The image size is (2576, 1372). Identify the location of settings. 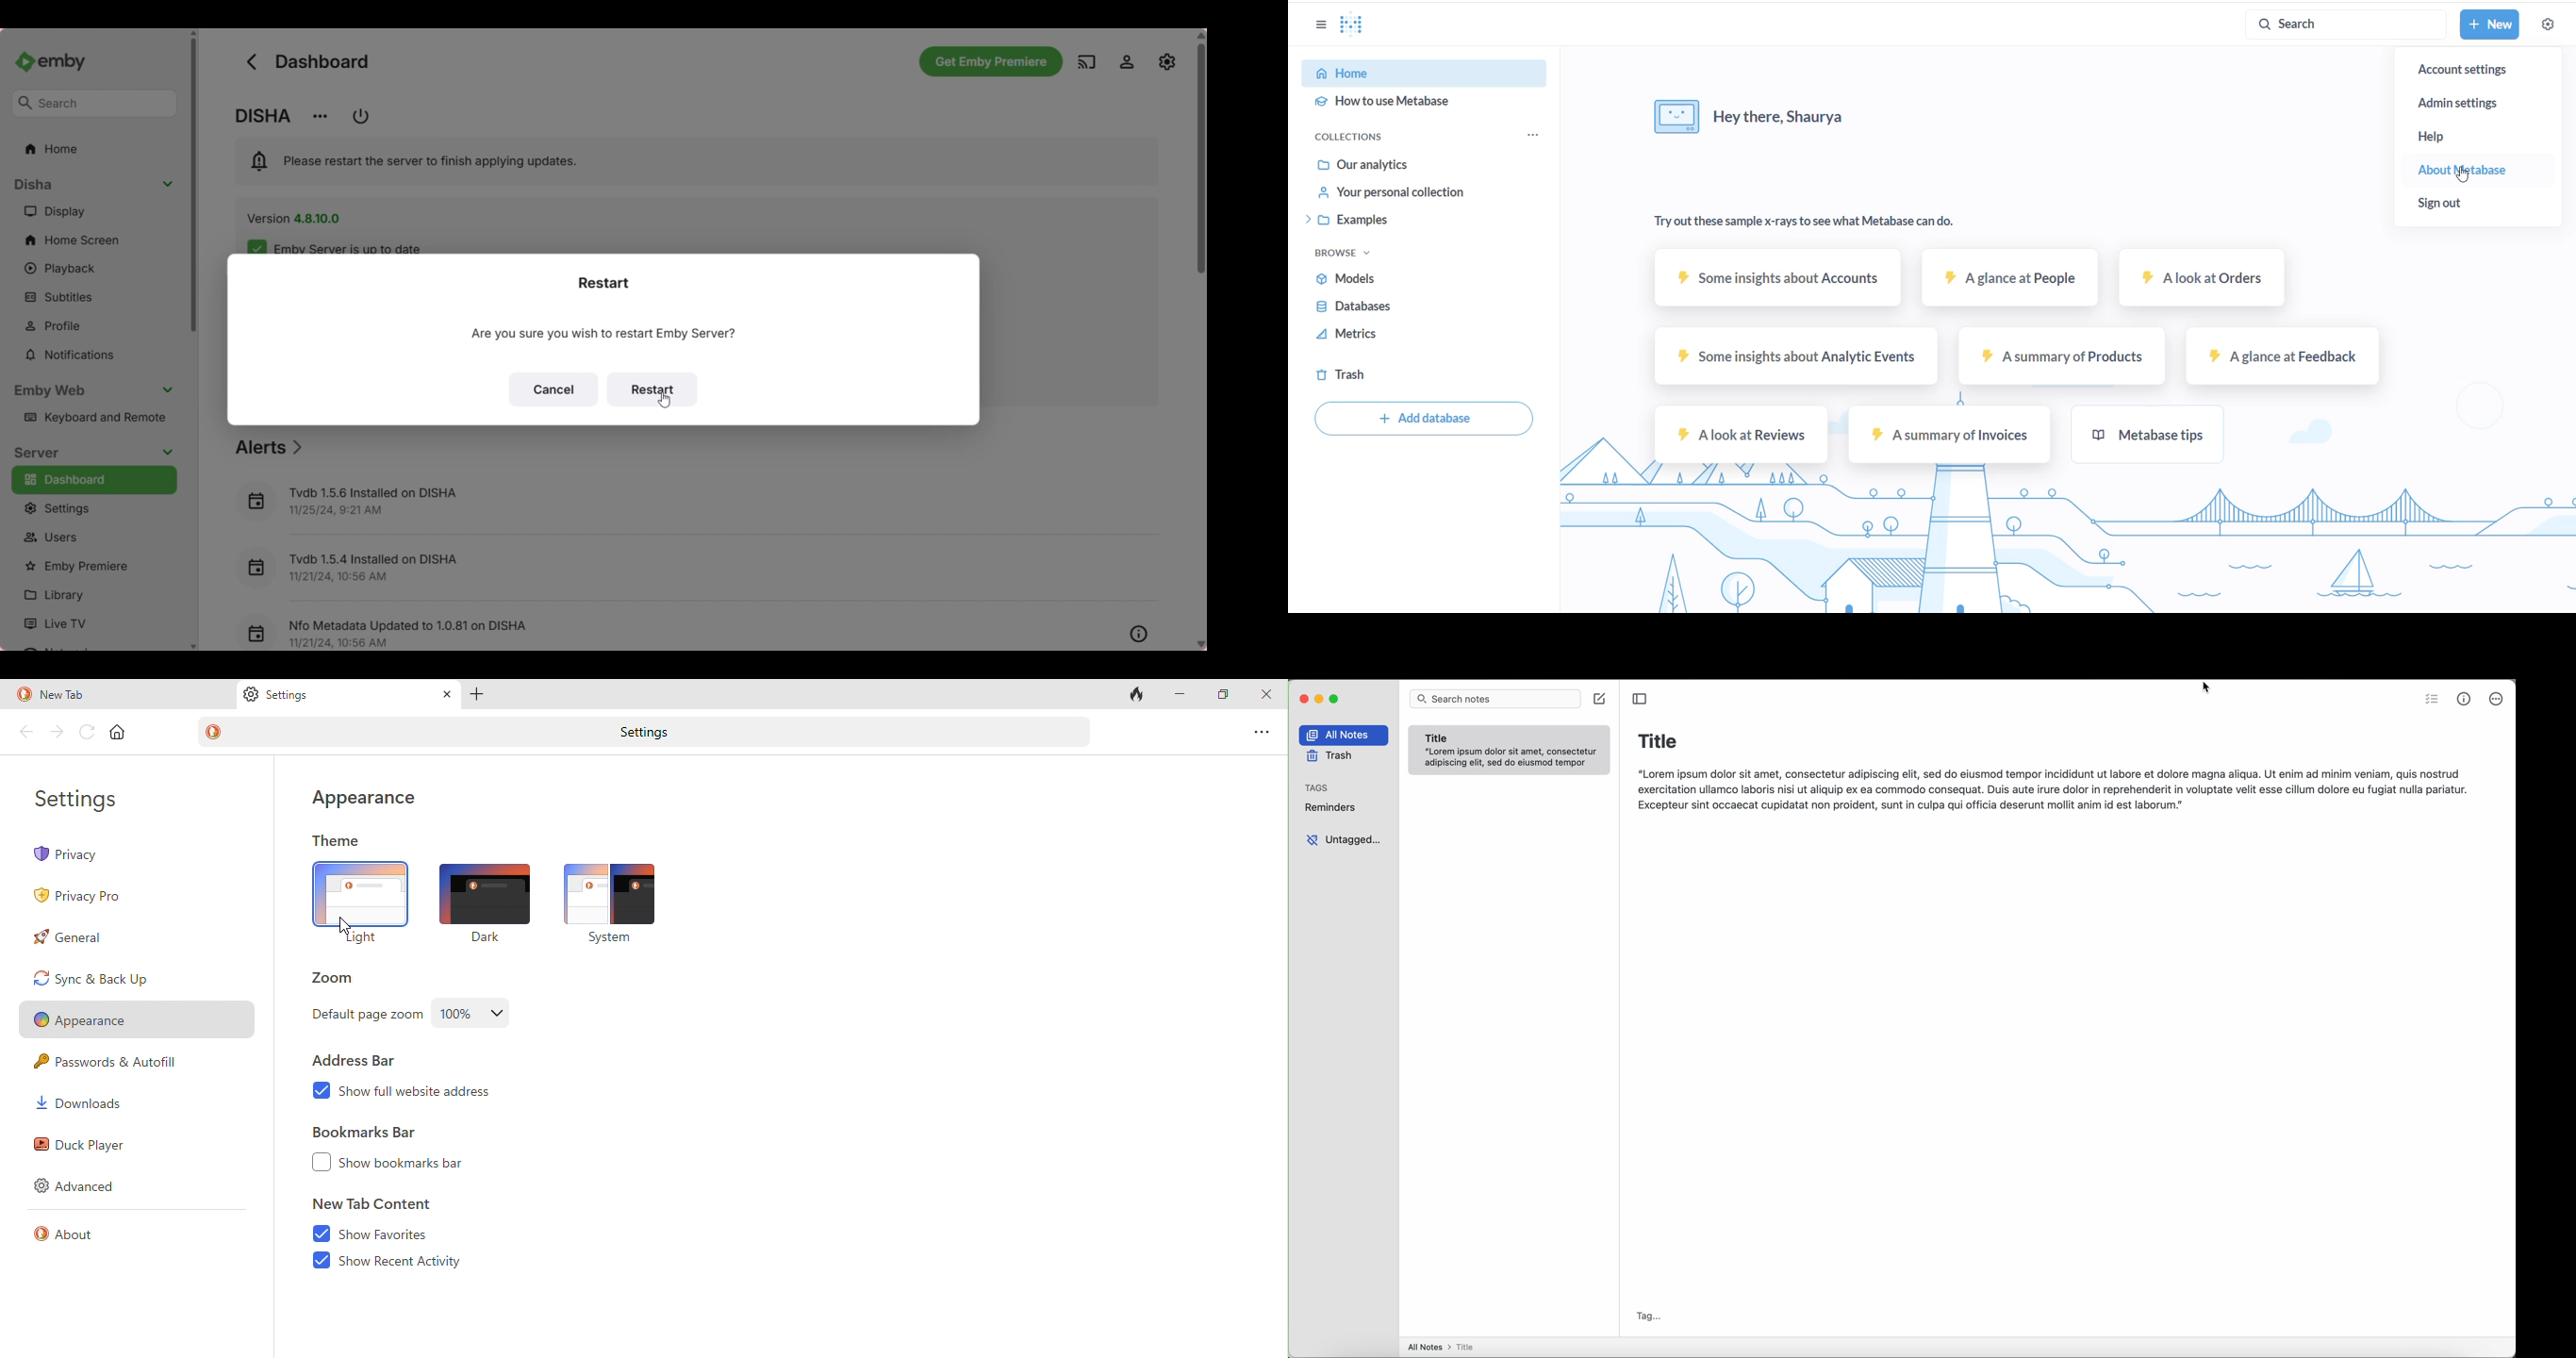
(651, 734).